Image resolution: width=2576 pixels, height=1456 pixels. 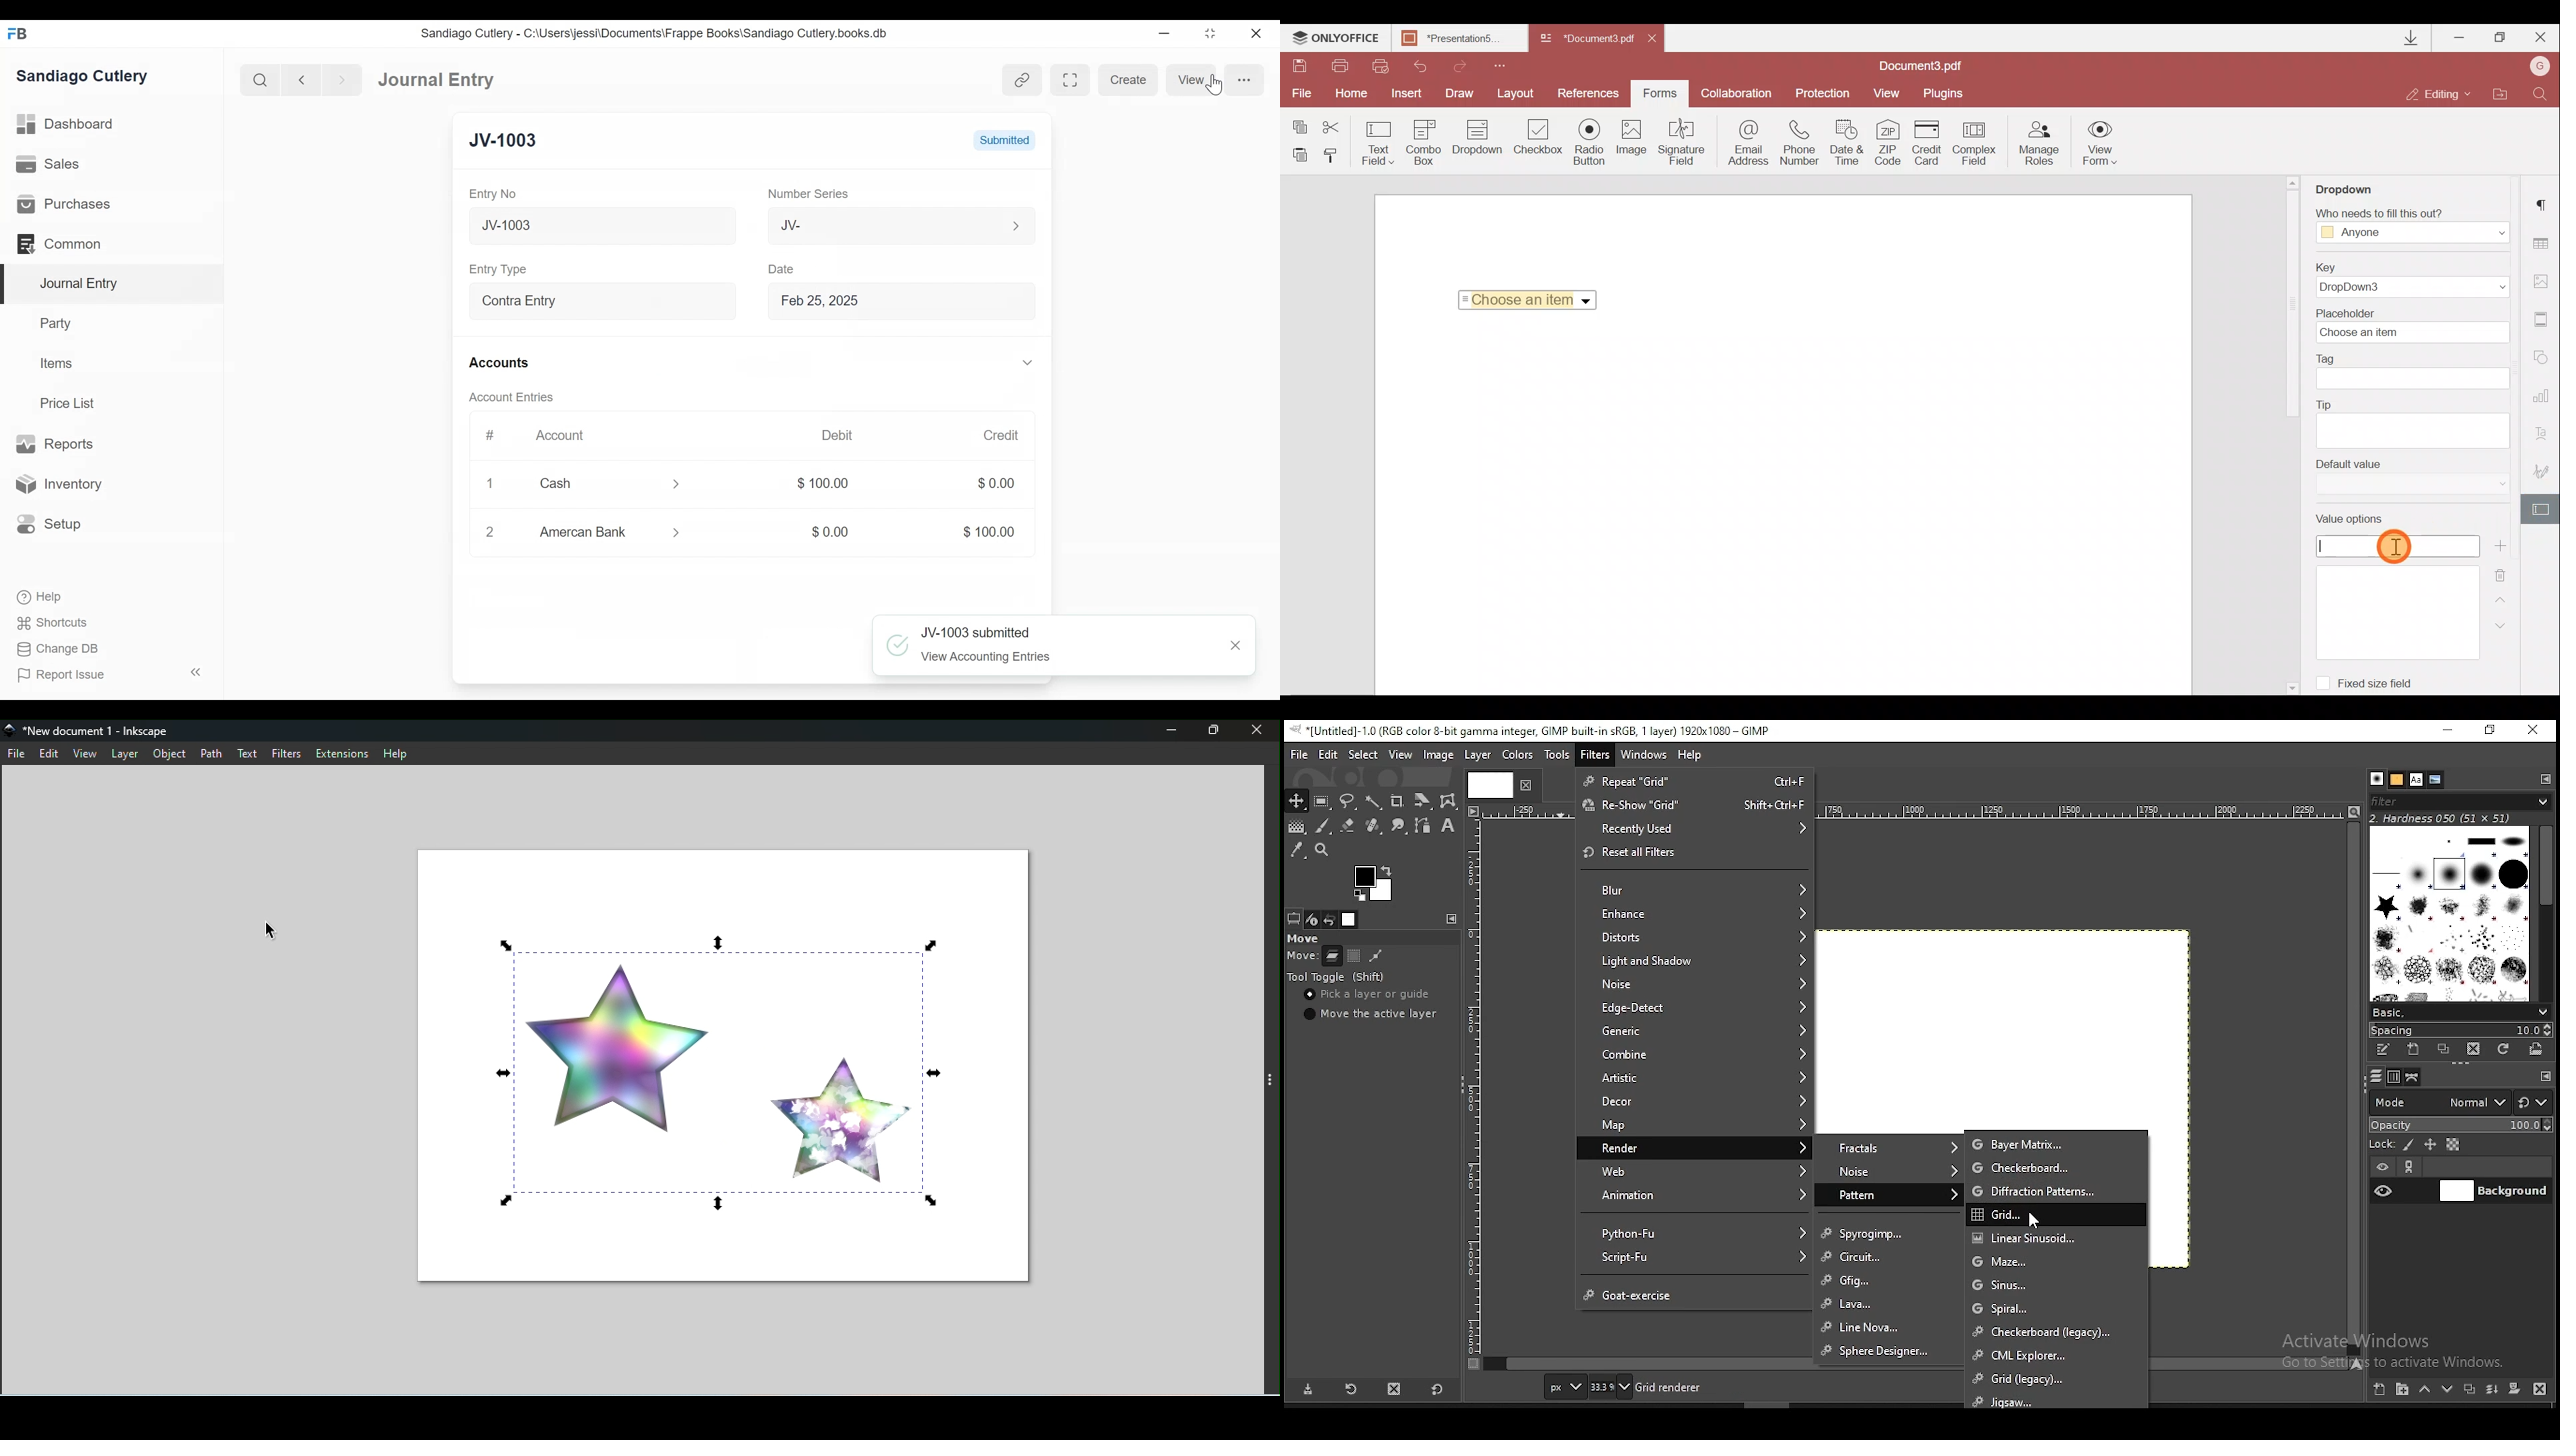 What do you see at coordinates (1348, 801) in the screenshot?
I see `free selection tool` at bounding box center [1348, 801].